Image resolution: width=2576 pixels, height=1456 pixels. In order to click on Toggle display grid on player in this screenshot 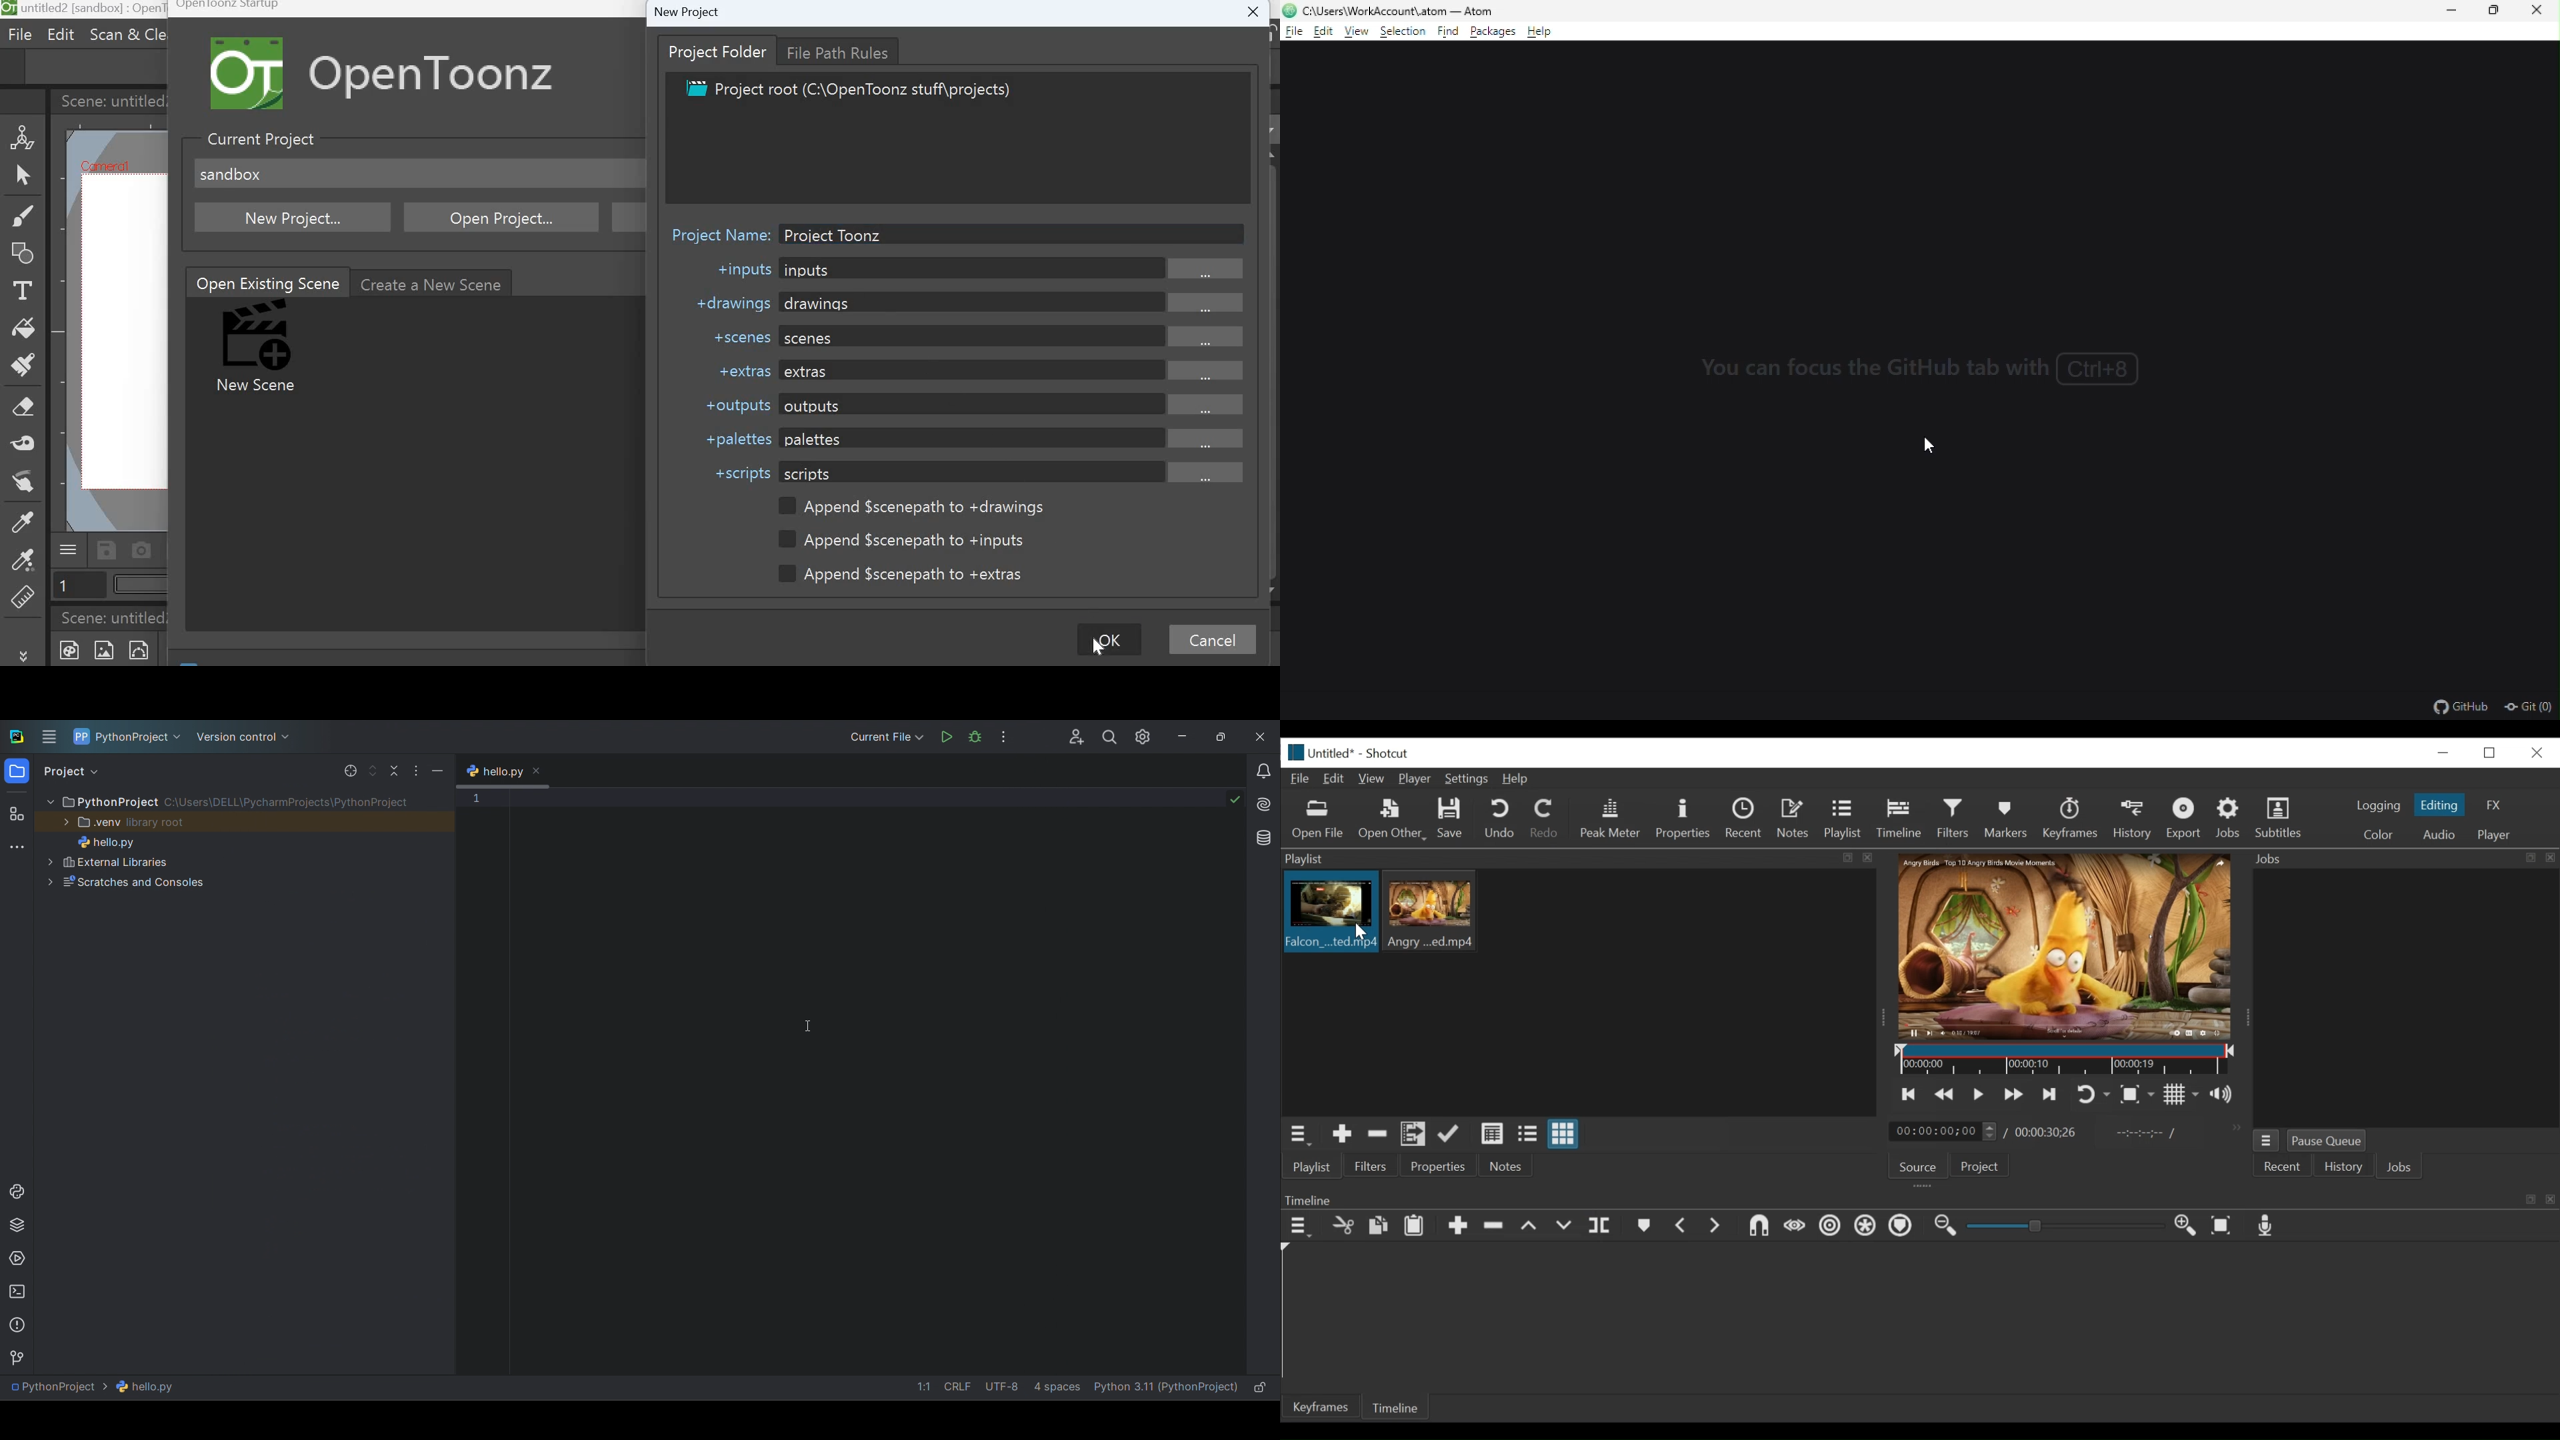, I will do `click(2181, 1094)`.